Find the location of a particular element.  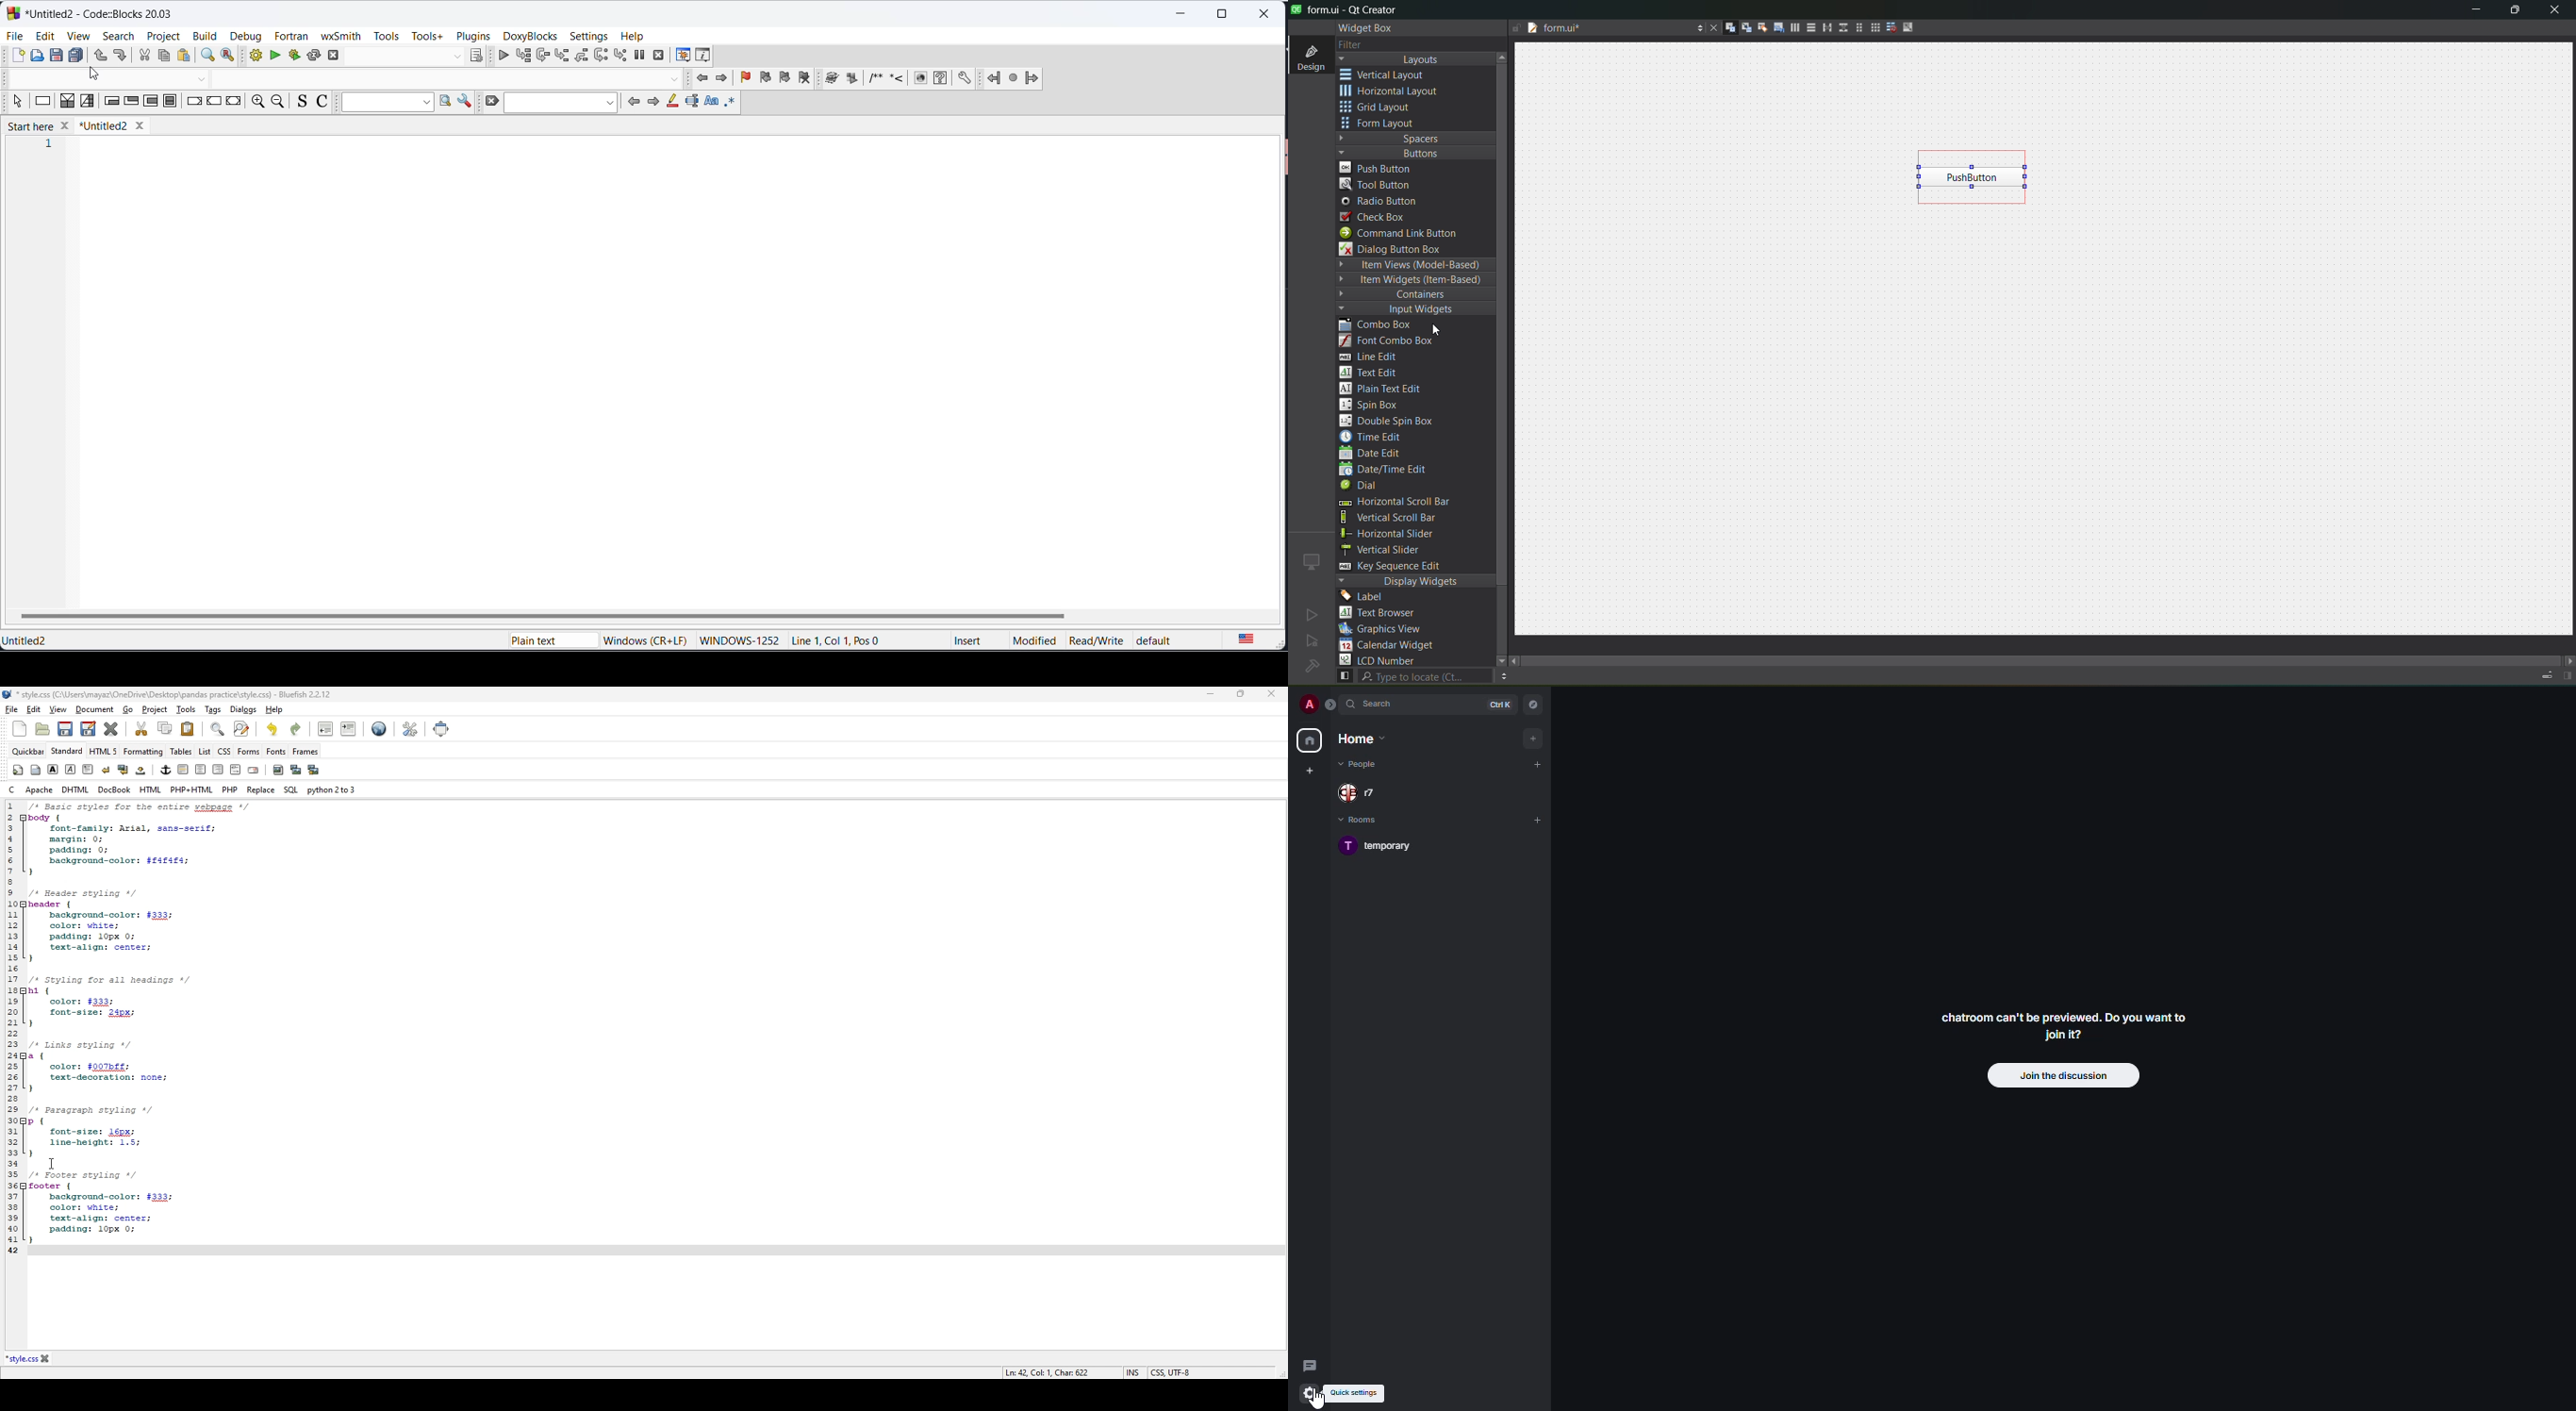

frames is located at coordinates (307, 750).